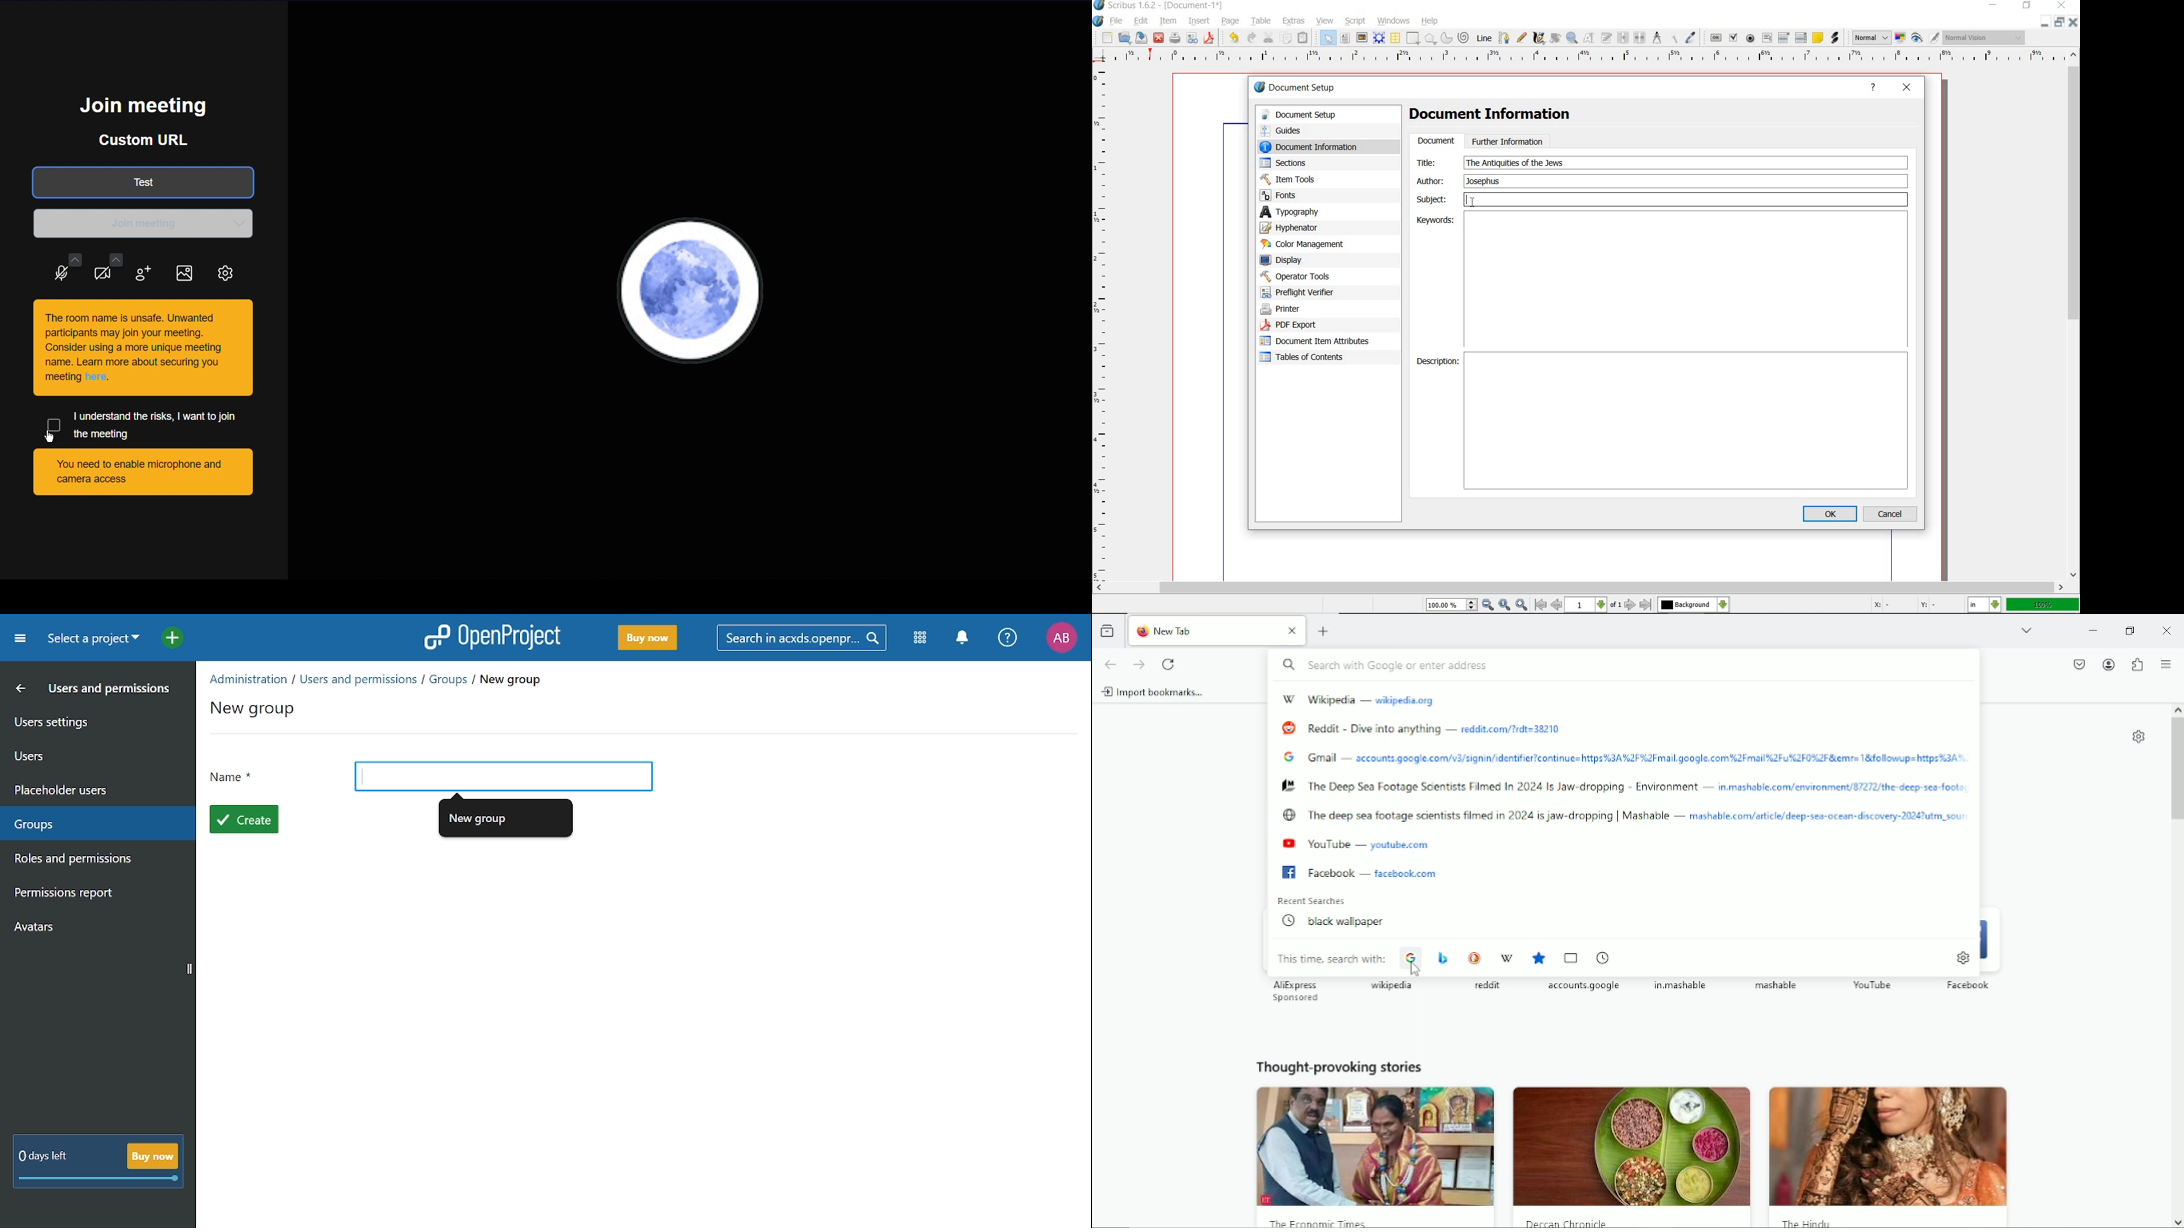 This screenshot has height=1232, width=2184. What do you see at coordinates (143, 348) in the screenshot?
I see `This room is unsafe` at bounding box center [143, 348].